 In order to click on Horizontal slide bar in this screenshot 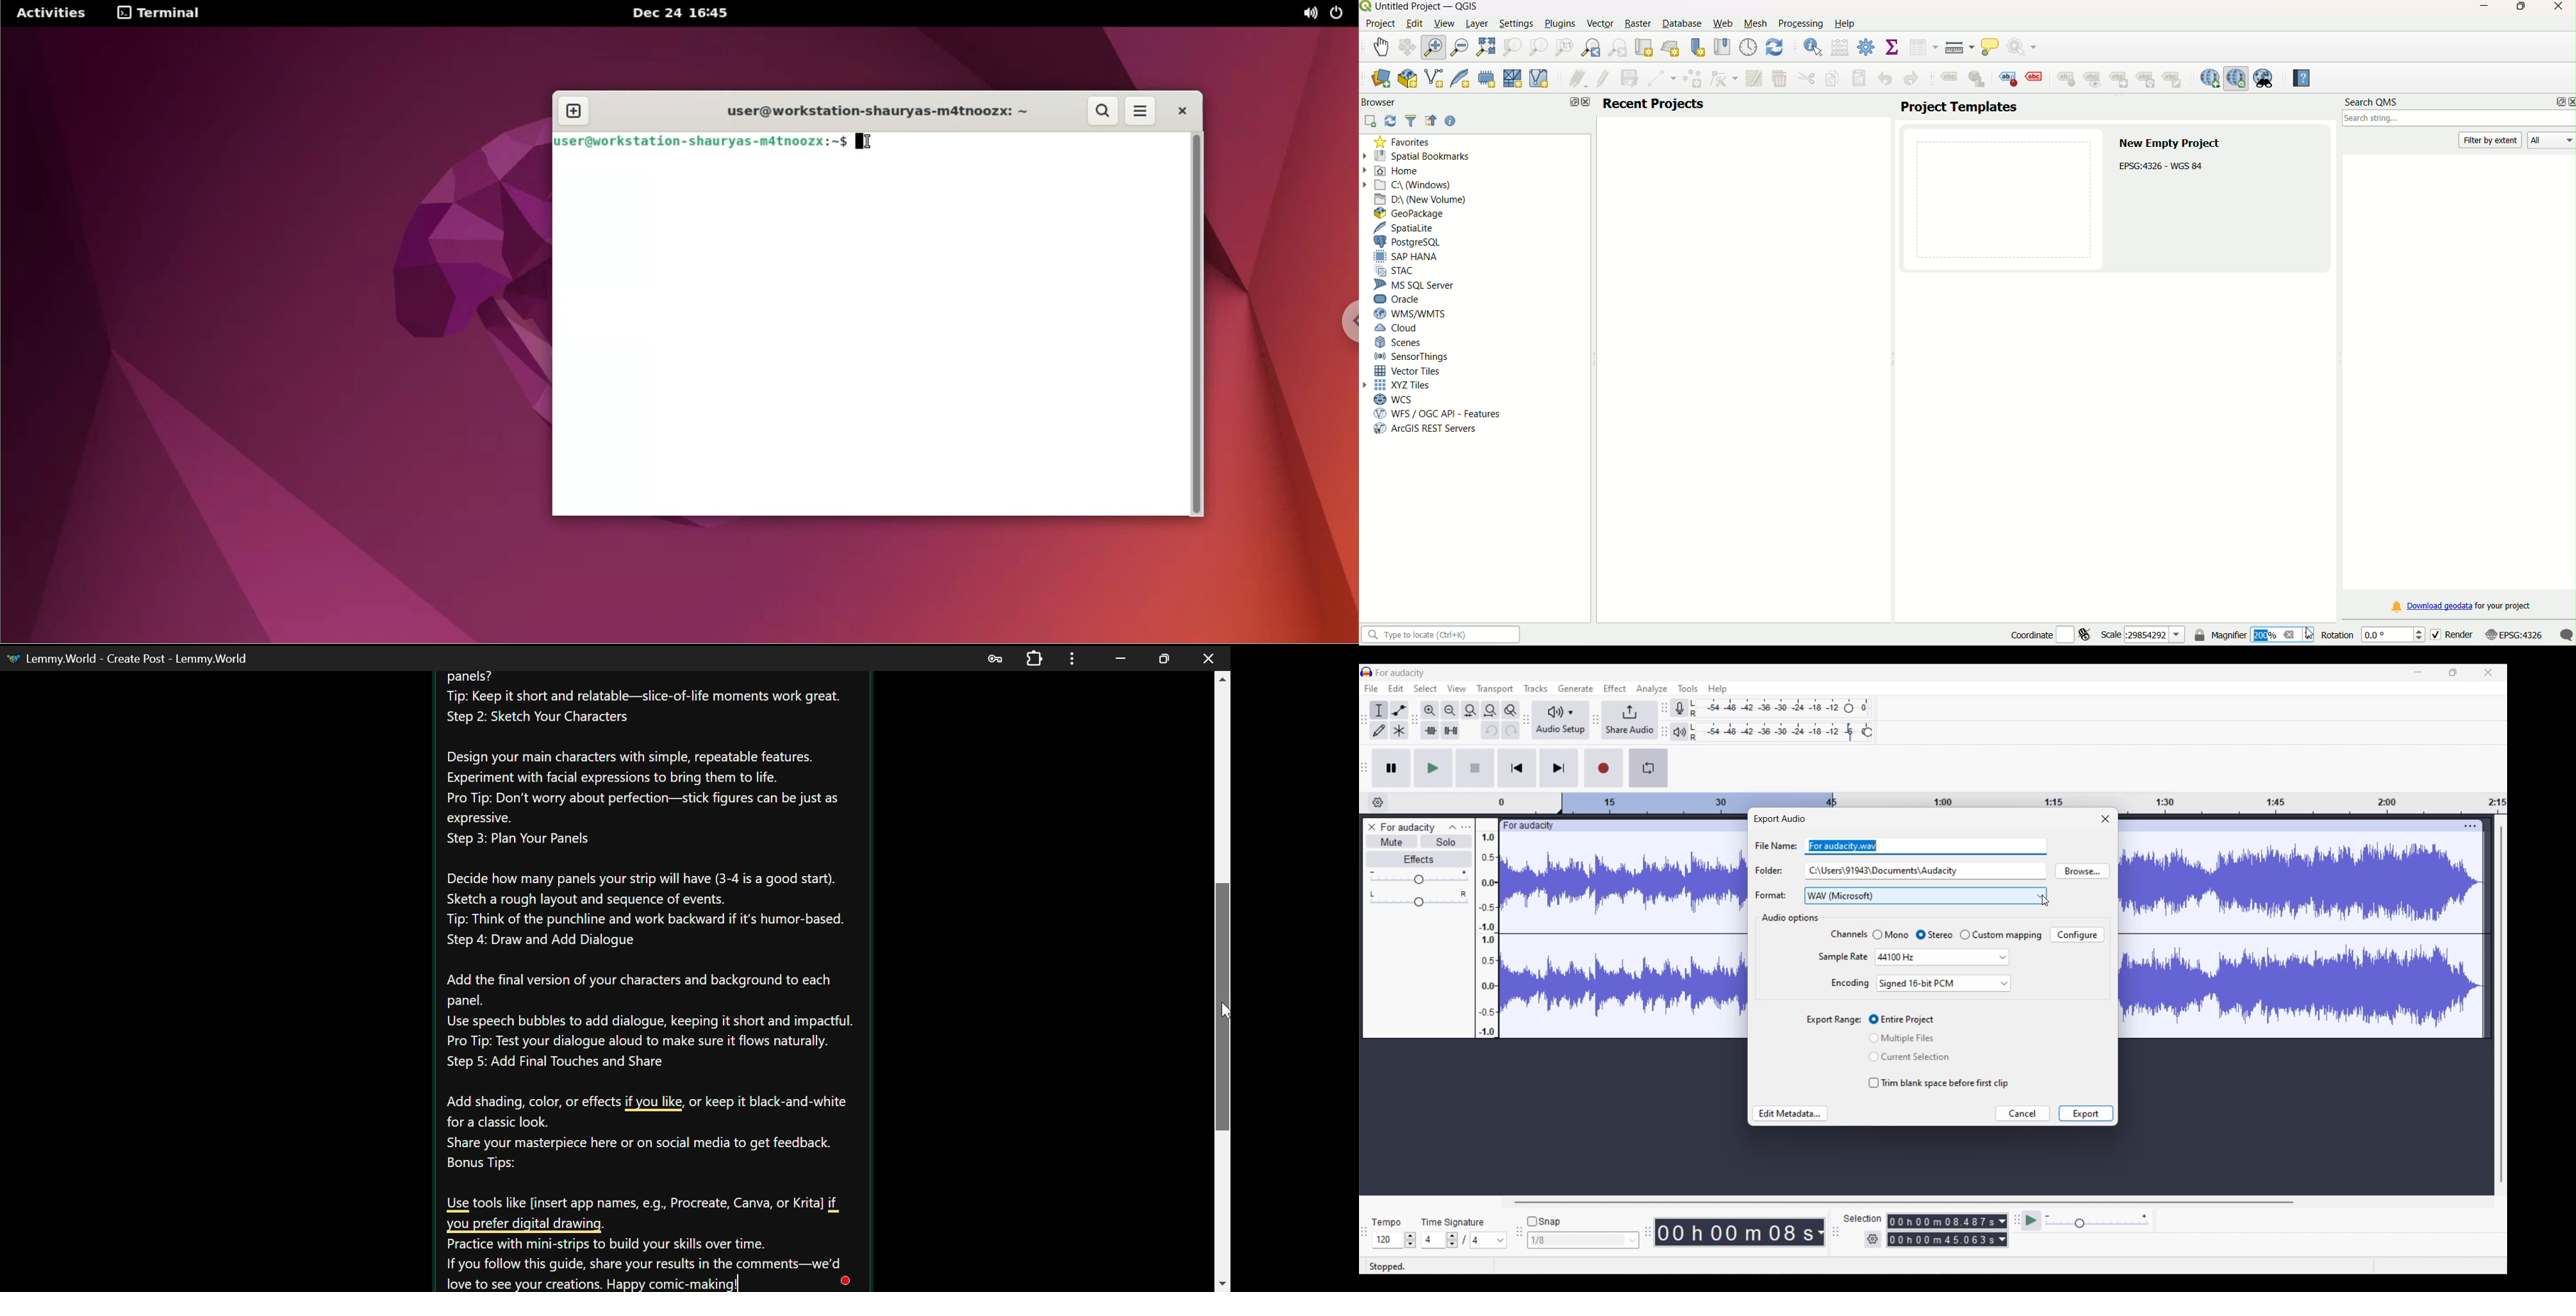, I will do `click(1903, 1202)`.